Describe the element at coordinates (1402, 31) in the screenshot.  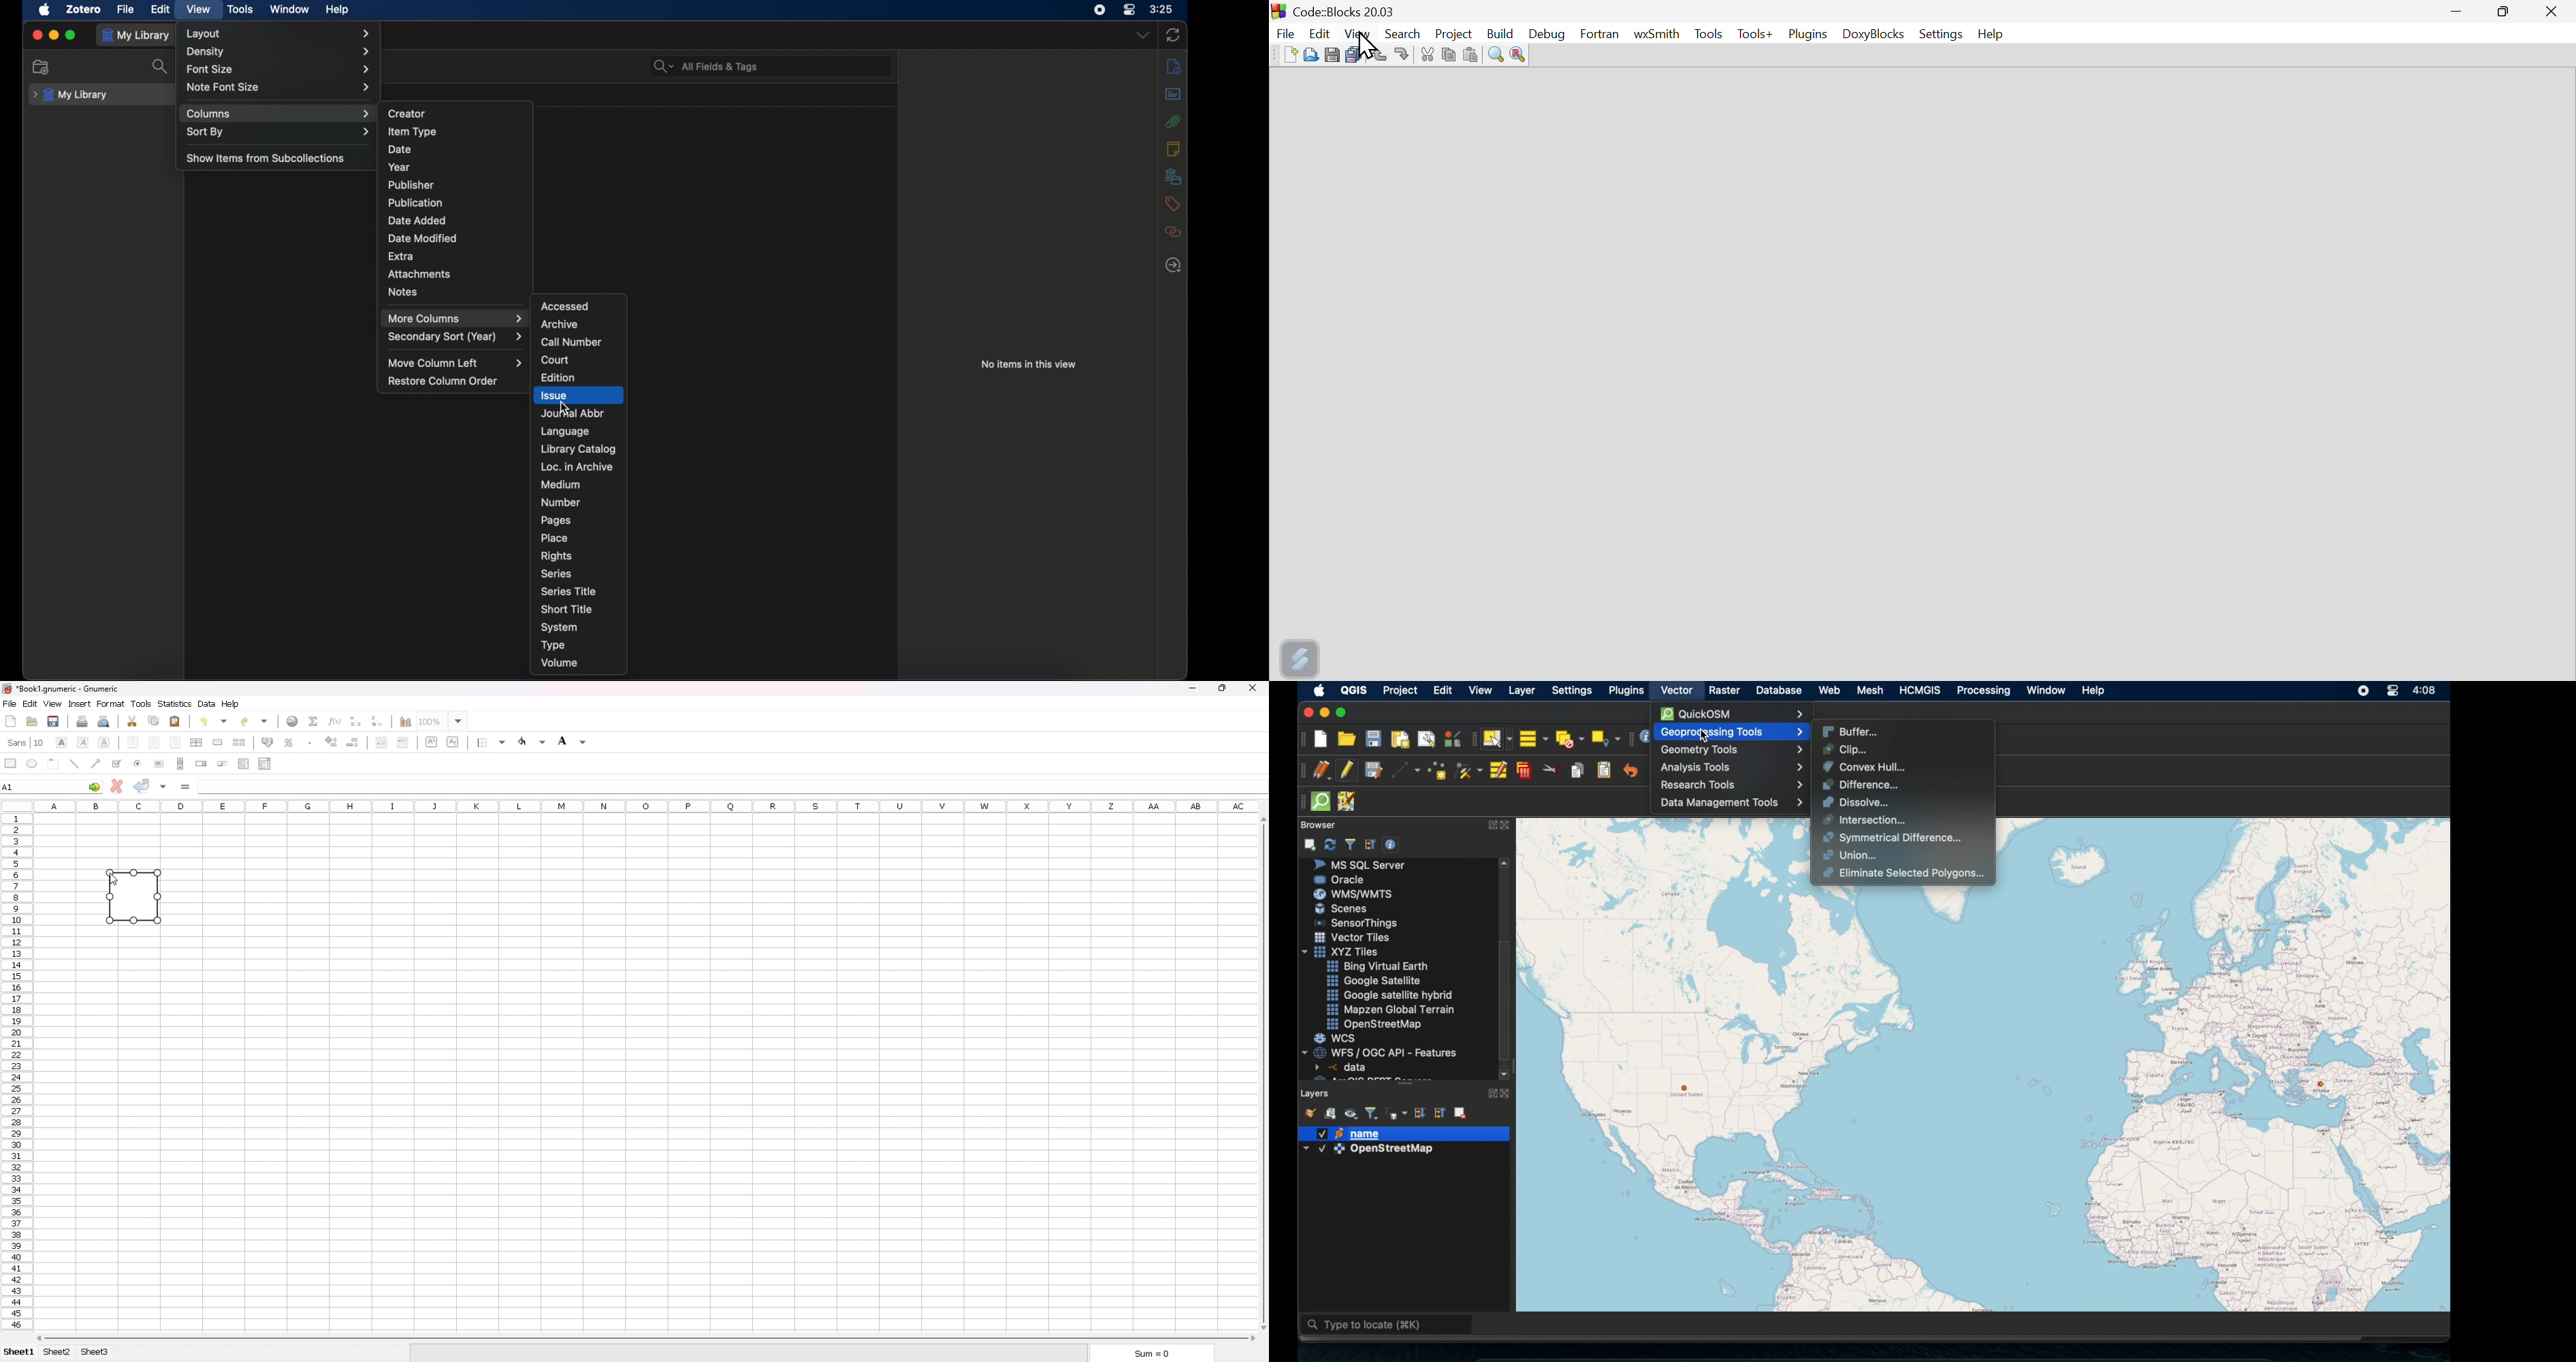
I see `Search` at that location.